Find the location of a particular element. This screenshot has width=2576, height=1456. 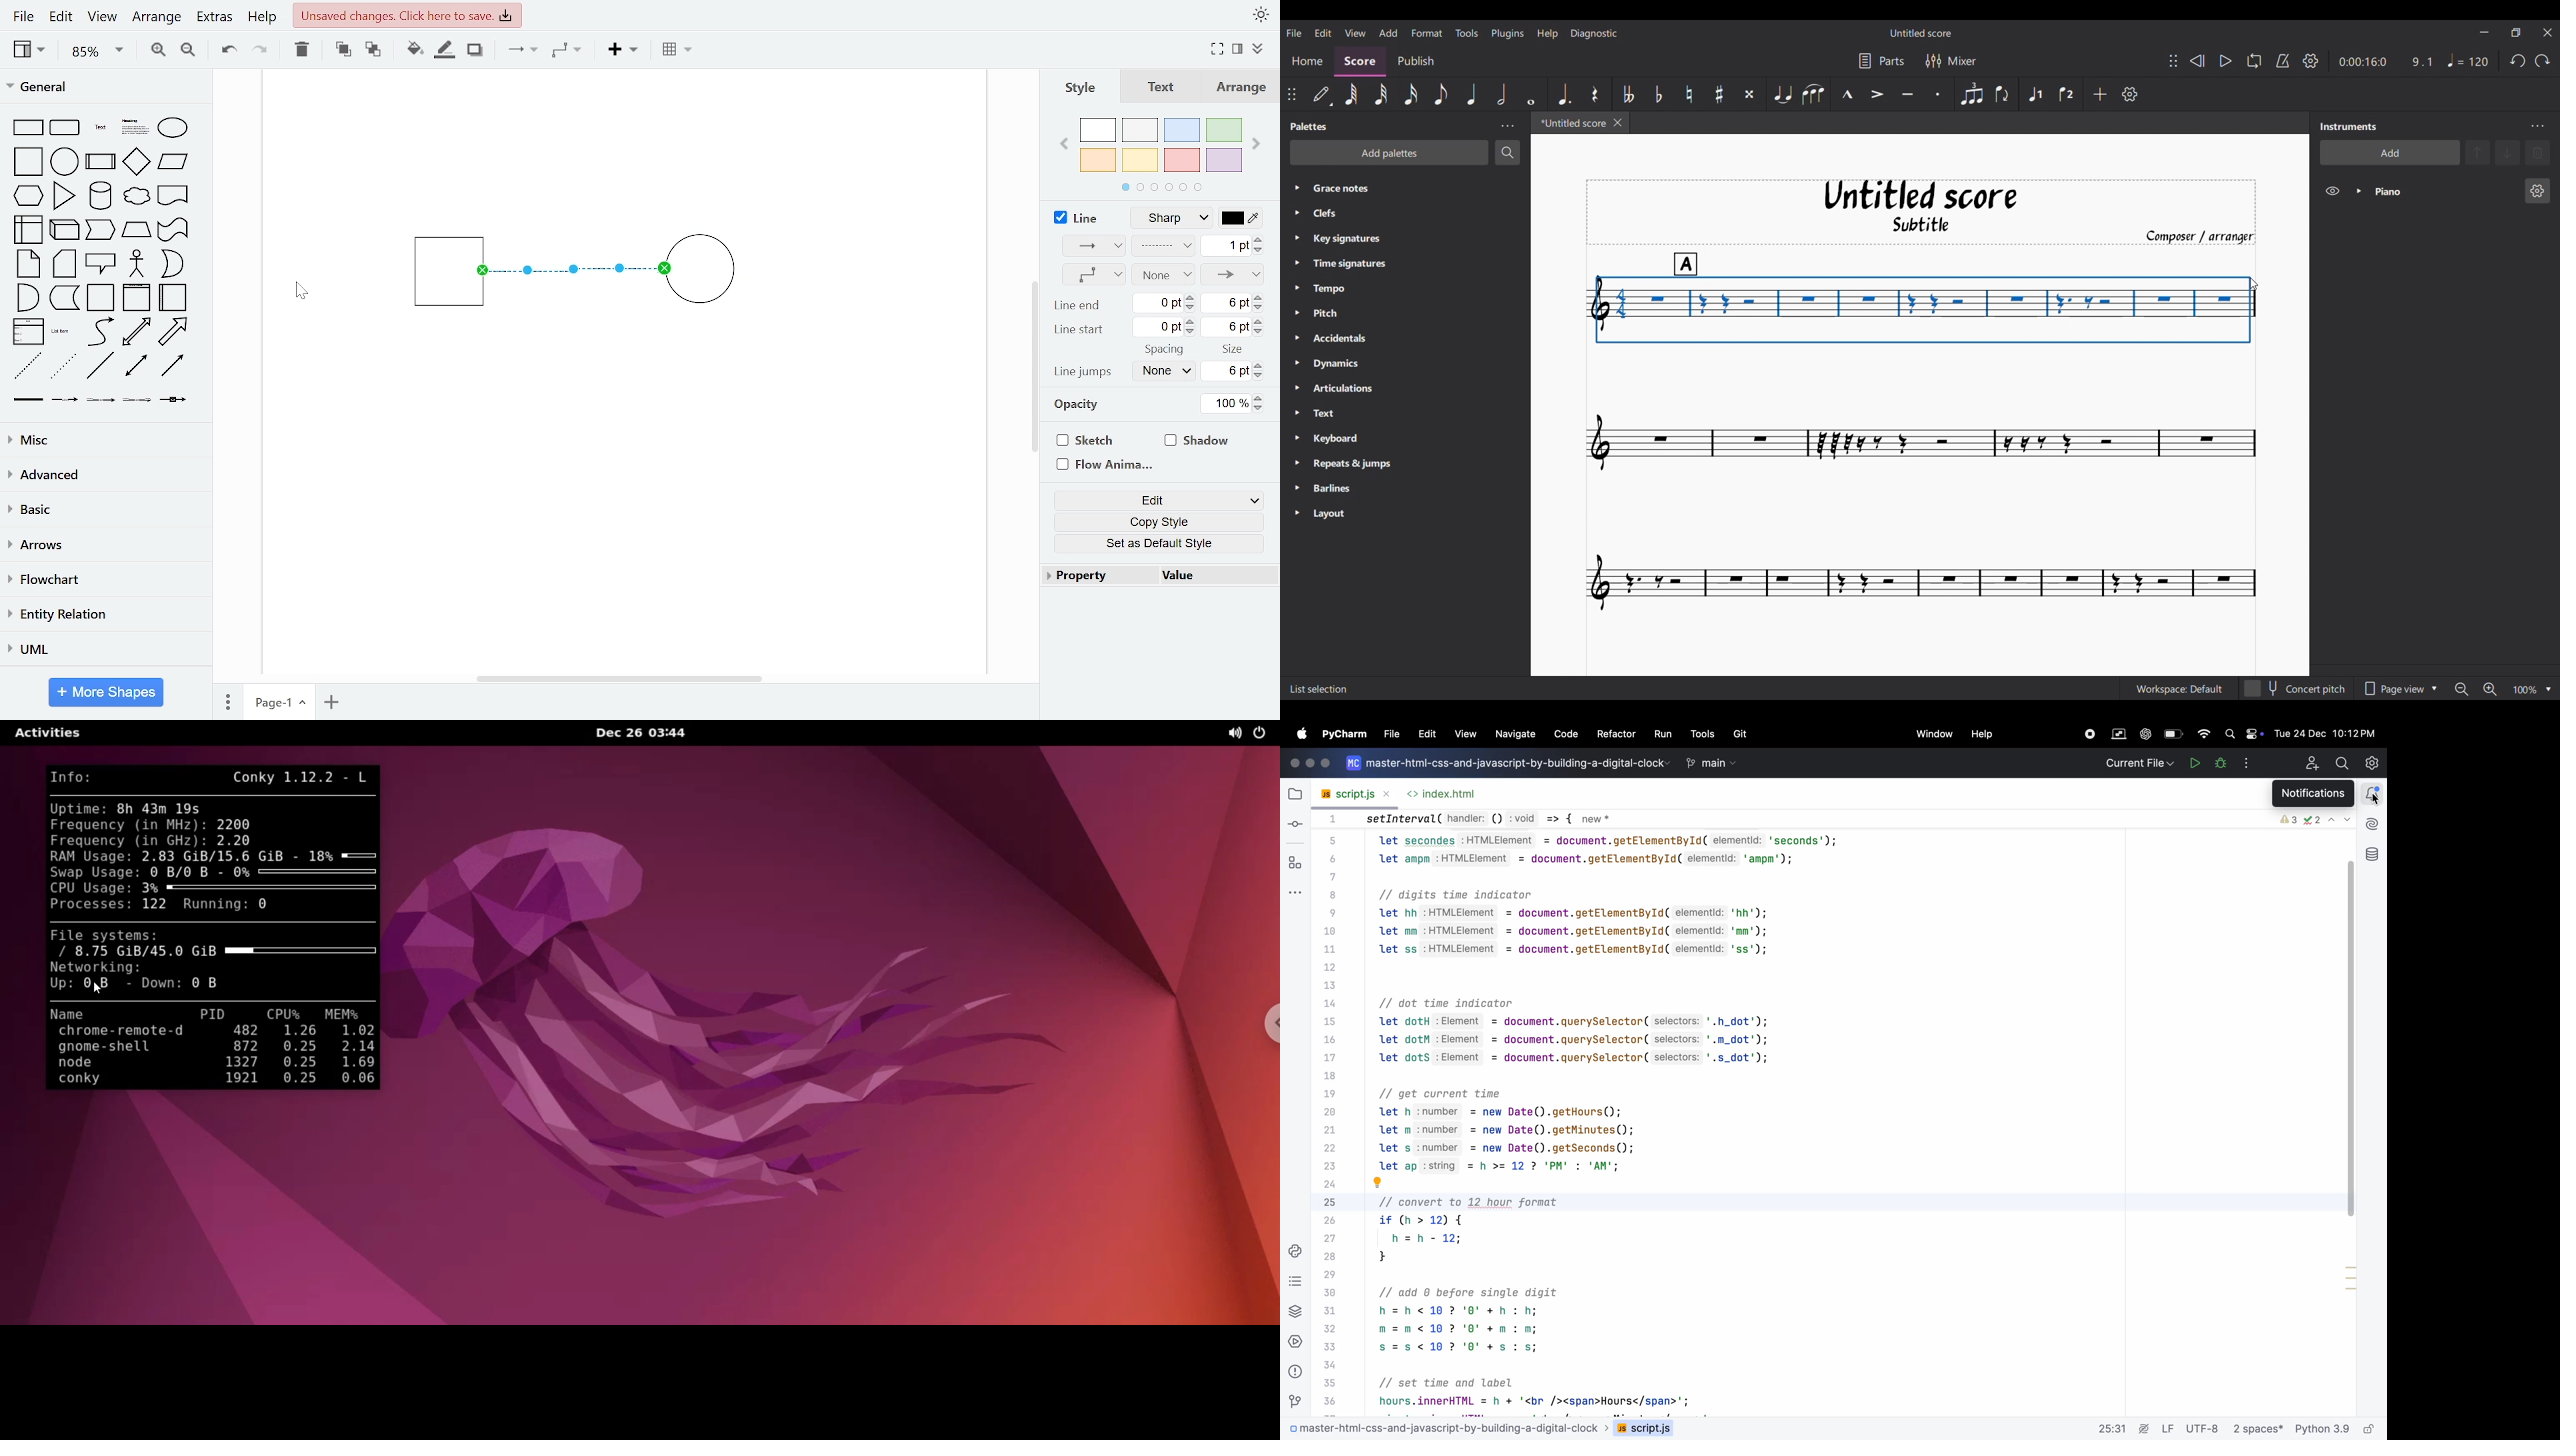

spacing is located at coordinates (1166, 350).